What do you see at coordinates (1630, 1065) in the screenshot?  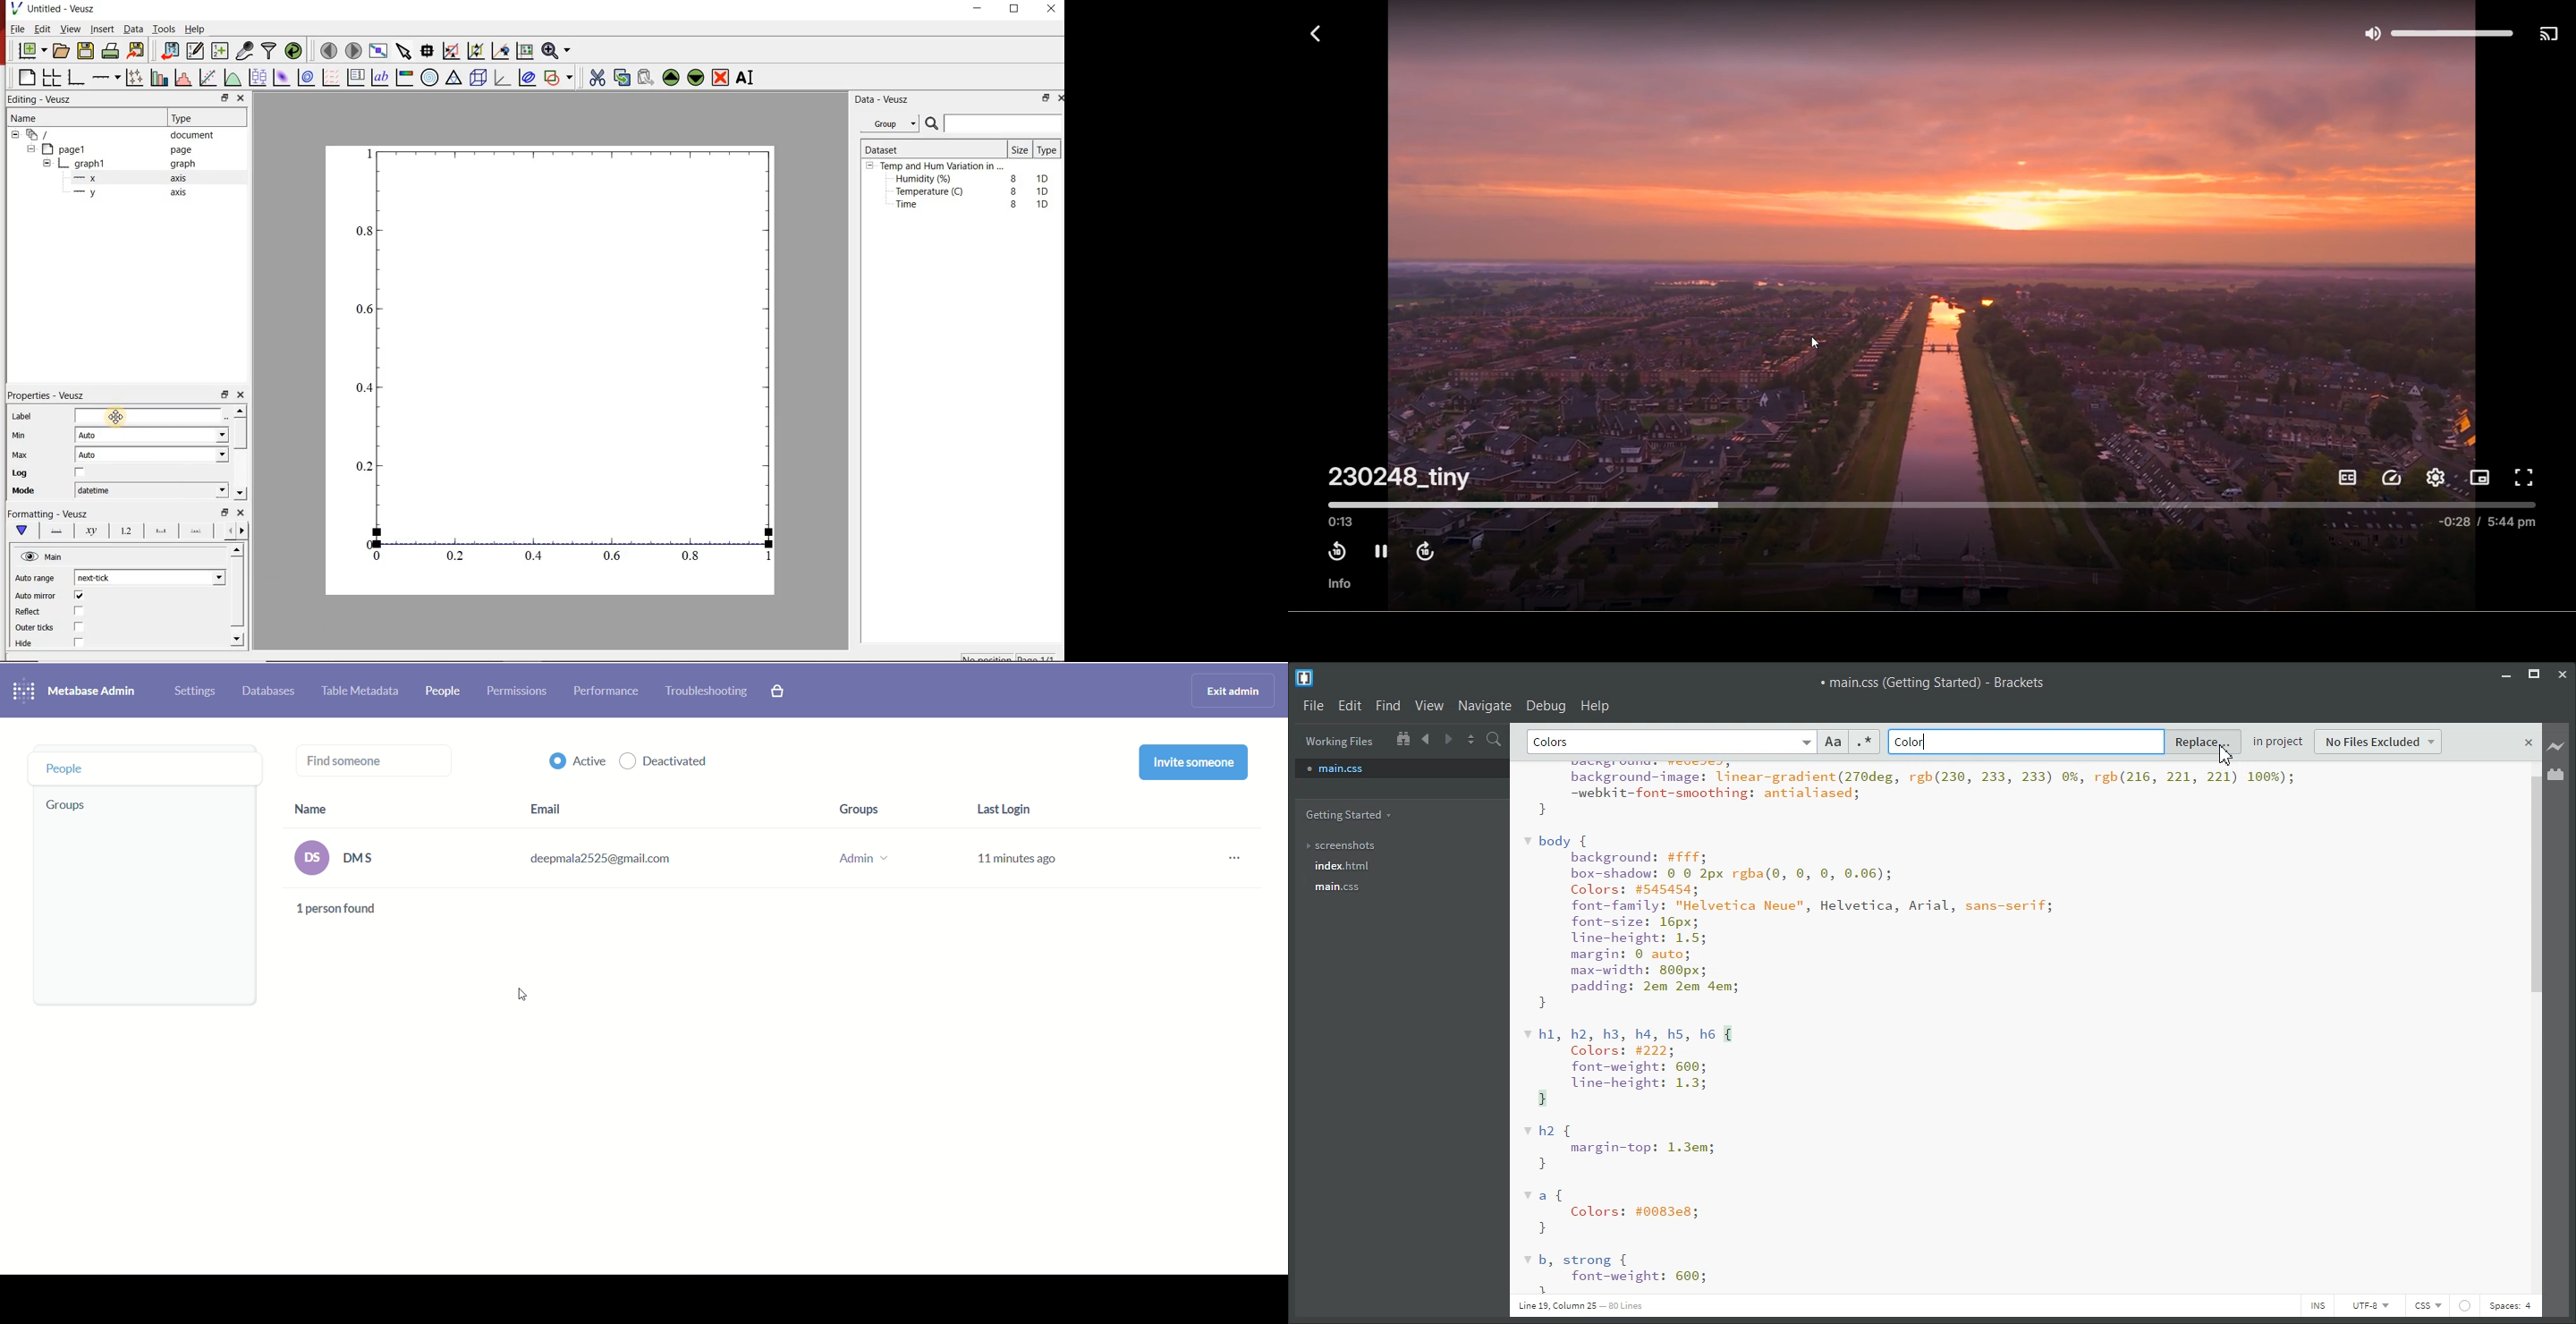 I see `hl, h2, h3, h4, hs, he {
Colors: #222;
font-weight: 600;
Uine-height: 1.3;

3}` at bounding box center [1630, 1065].